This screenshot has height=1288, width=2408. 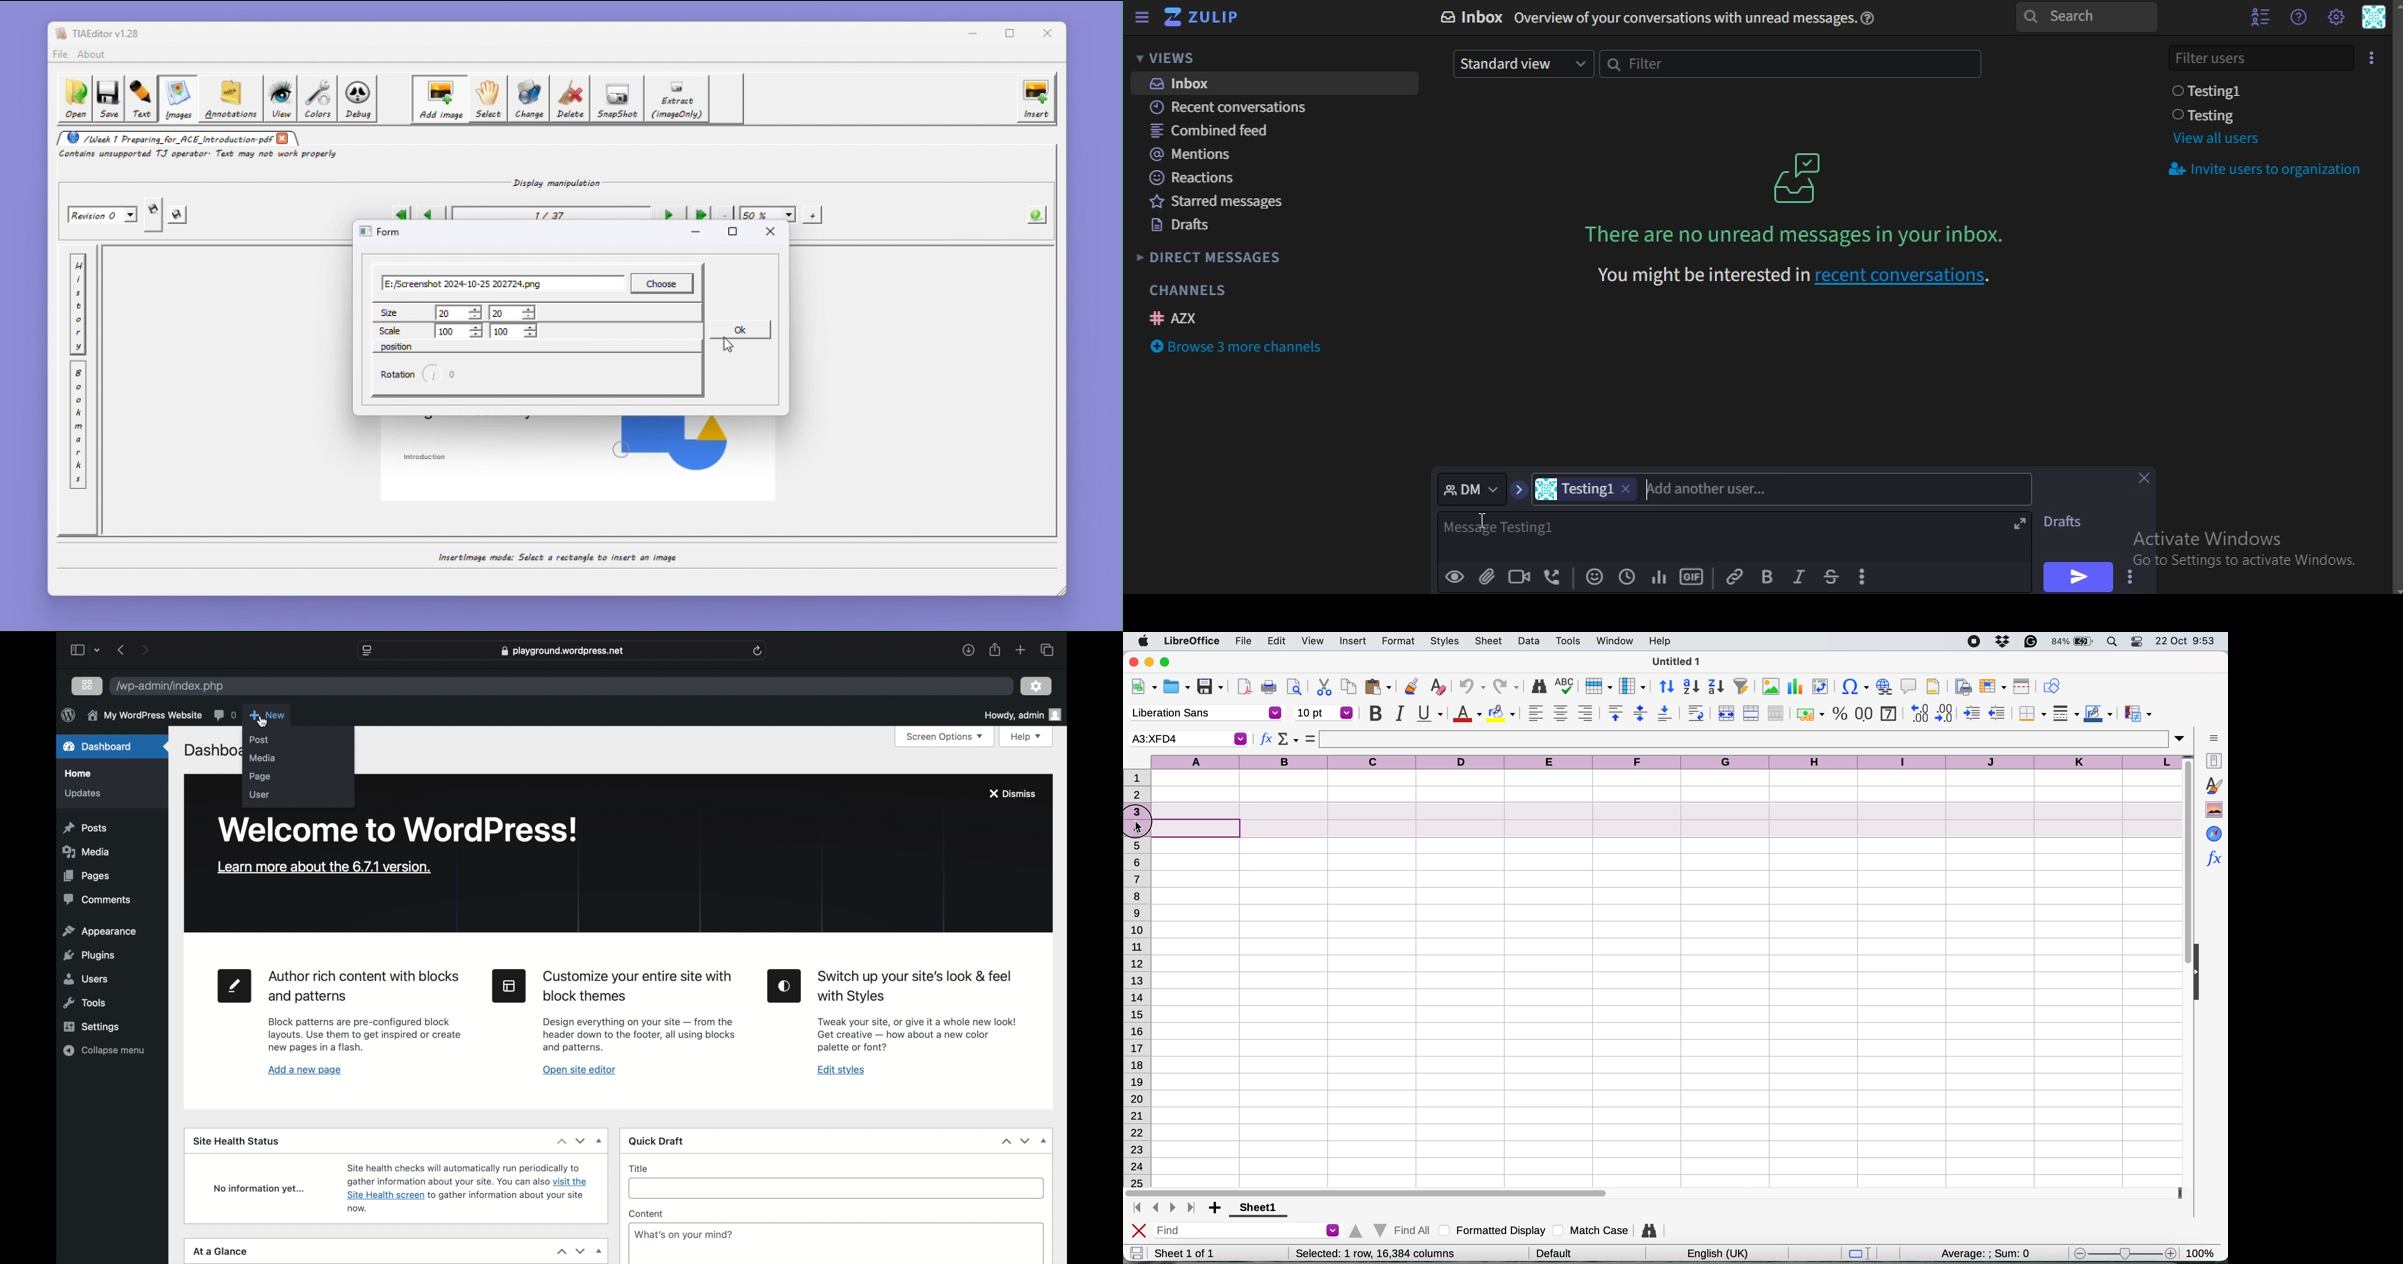 I want to click on border styles, so click(x=2065, y=713).